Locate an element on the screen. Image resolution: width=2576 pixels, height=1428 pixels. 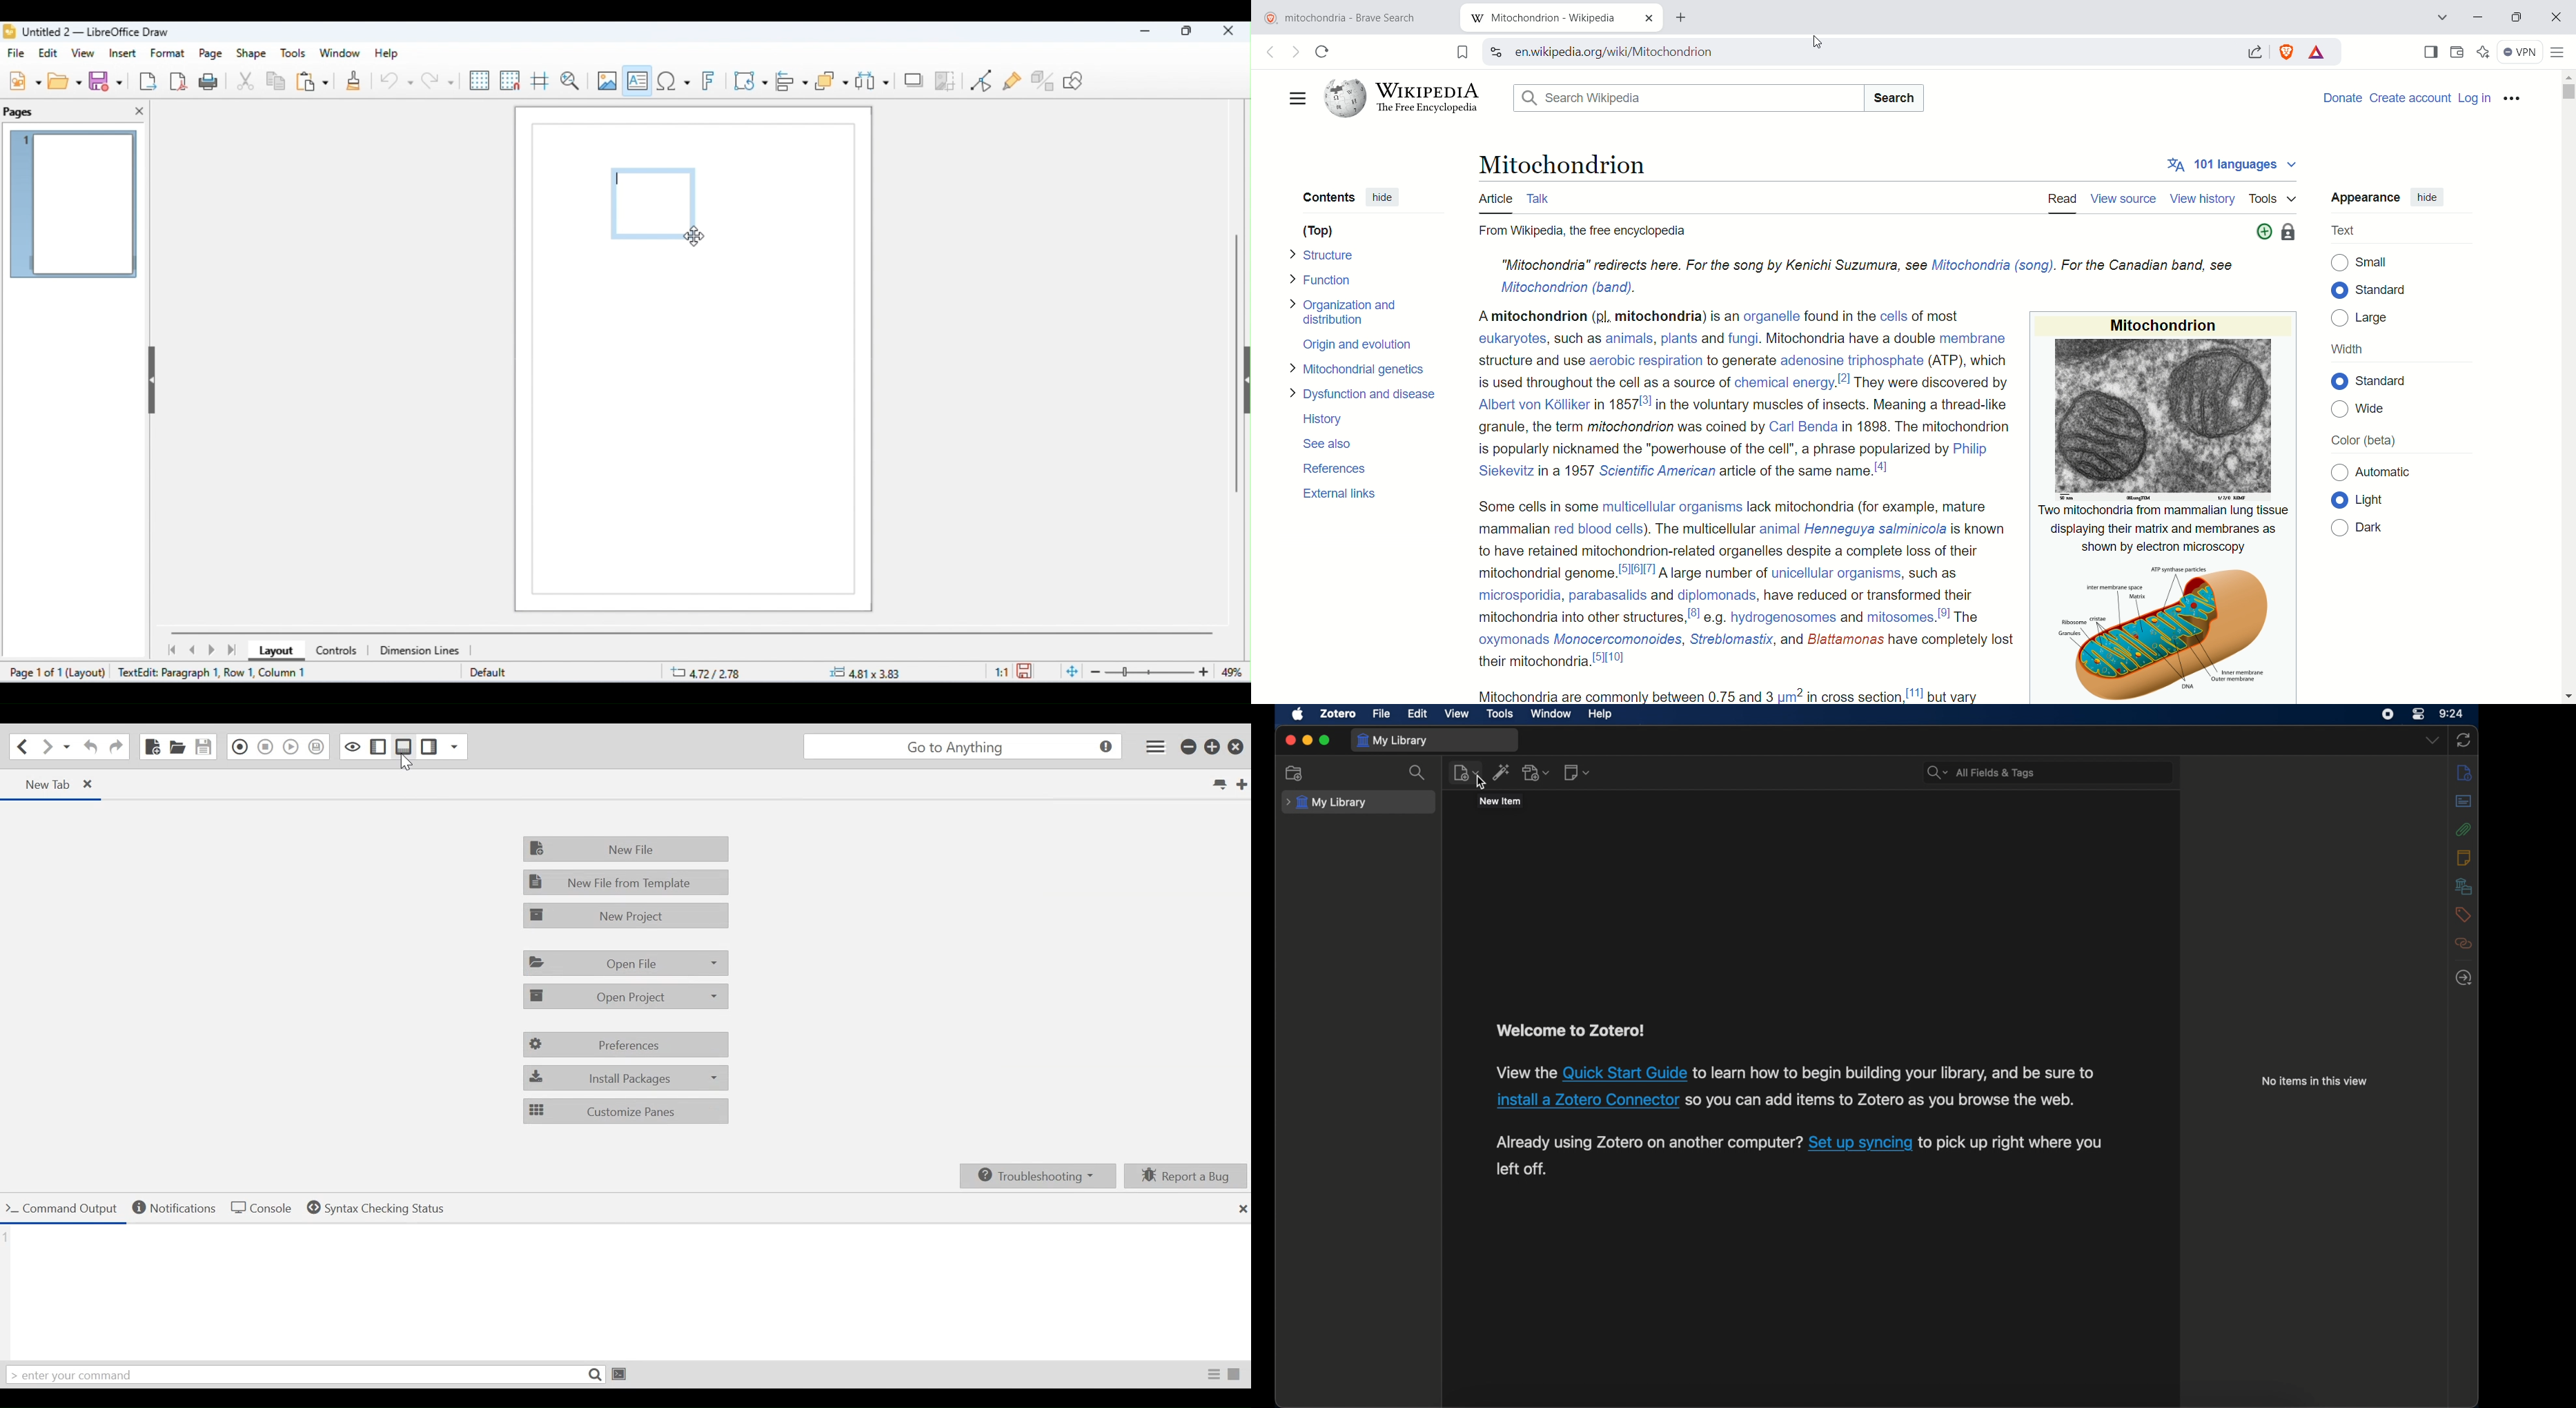
control center is located at coordinates (2419, 714).